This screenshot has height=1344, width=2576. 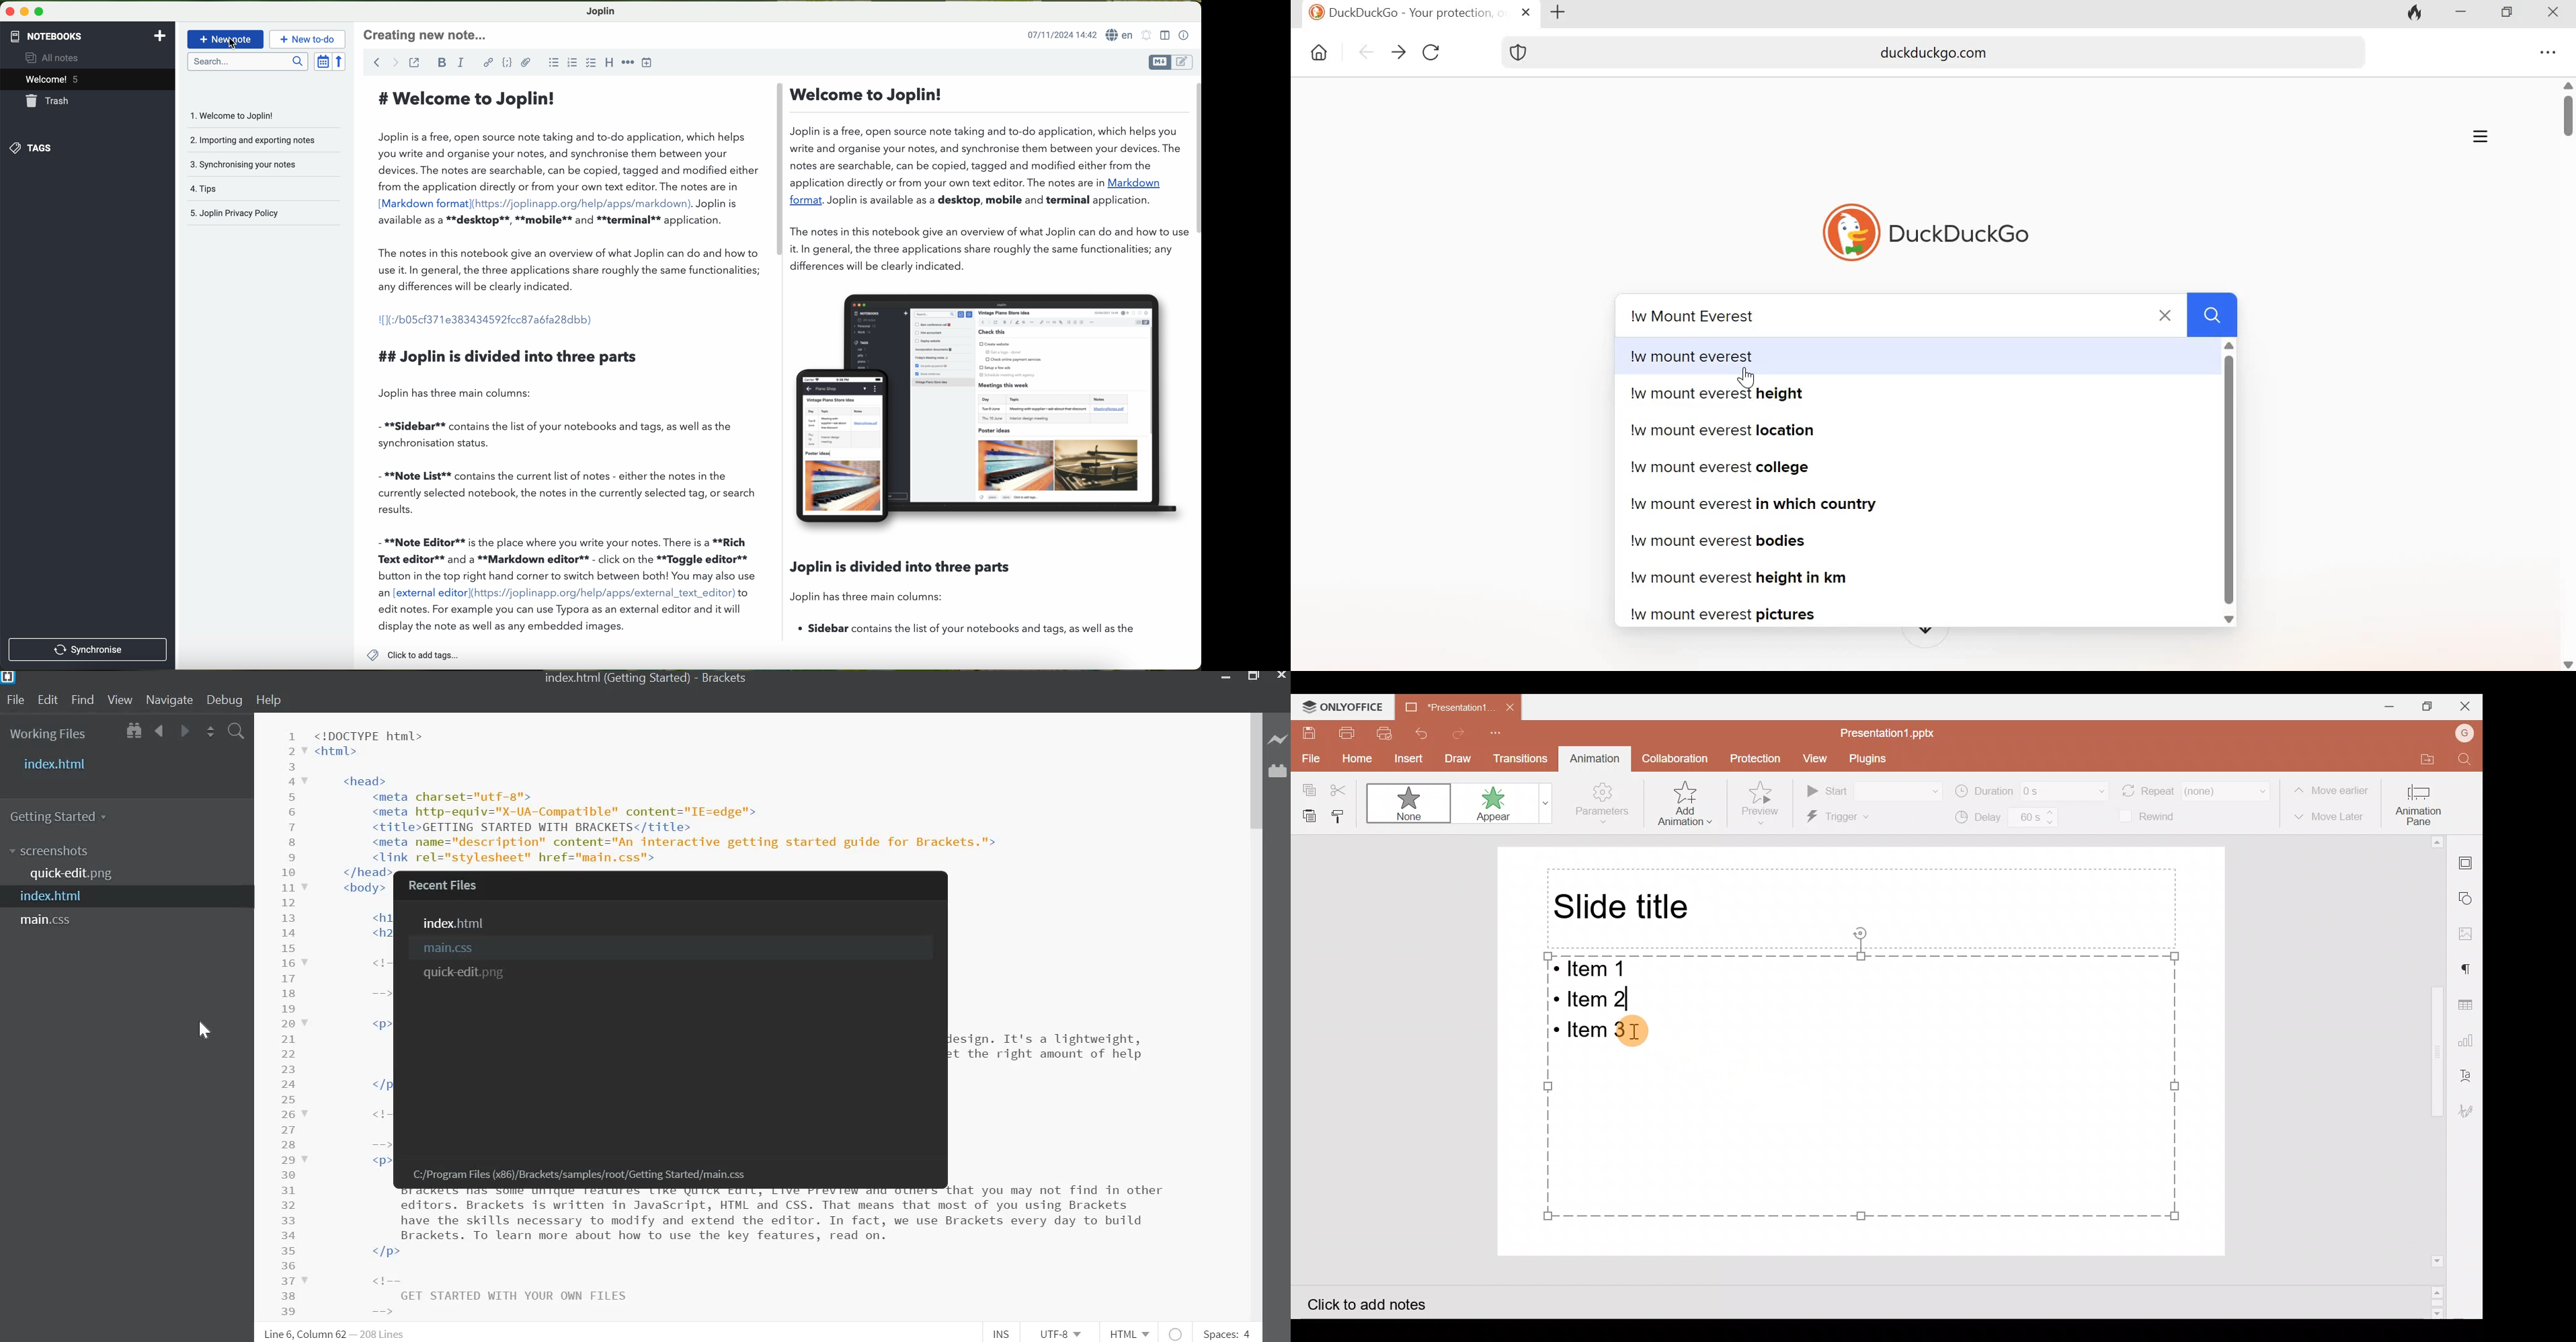 I want to click on Animation, so click(x=1593, y=756).